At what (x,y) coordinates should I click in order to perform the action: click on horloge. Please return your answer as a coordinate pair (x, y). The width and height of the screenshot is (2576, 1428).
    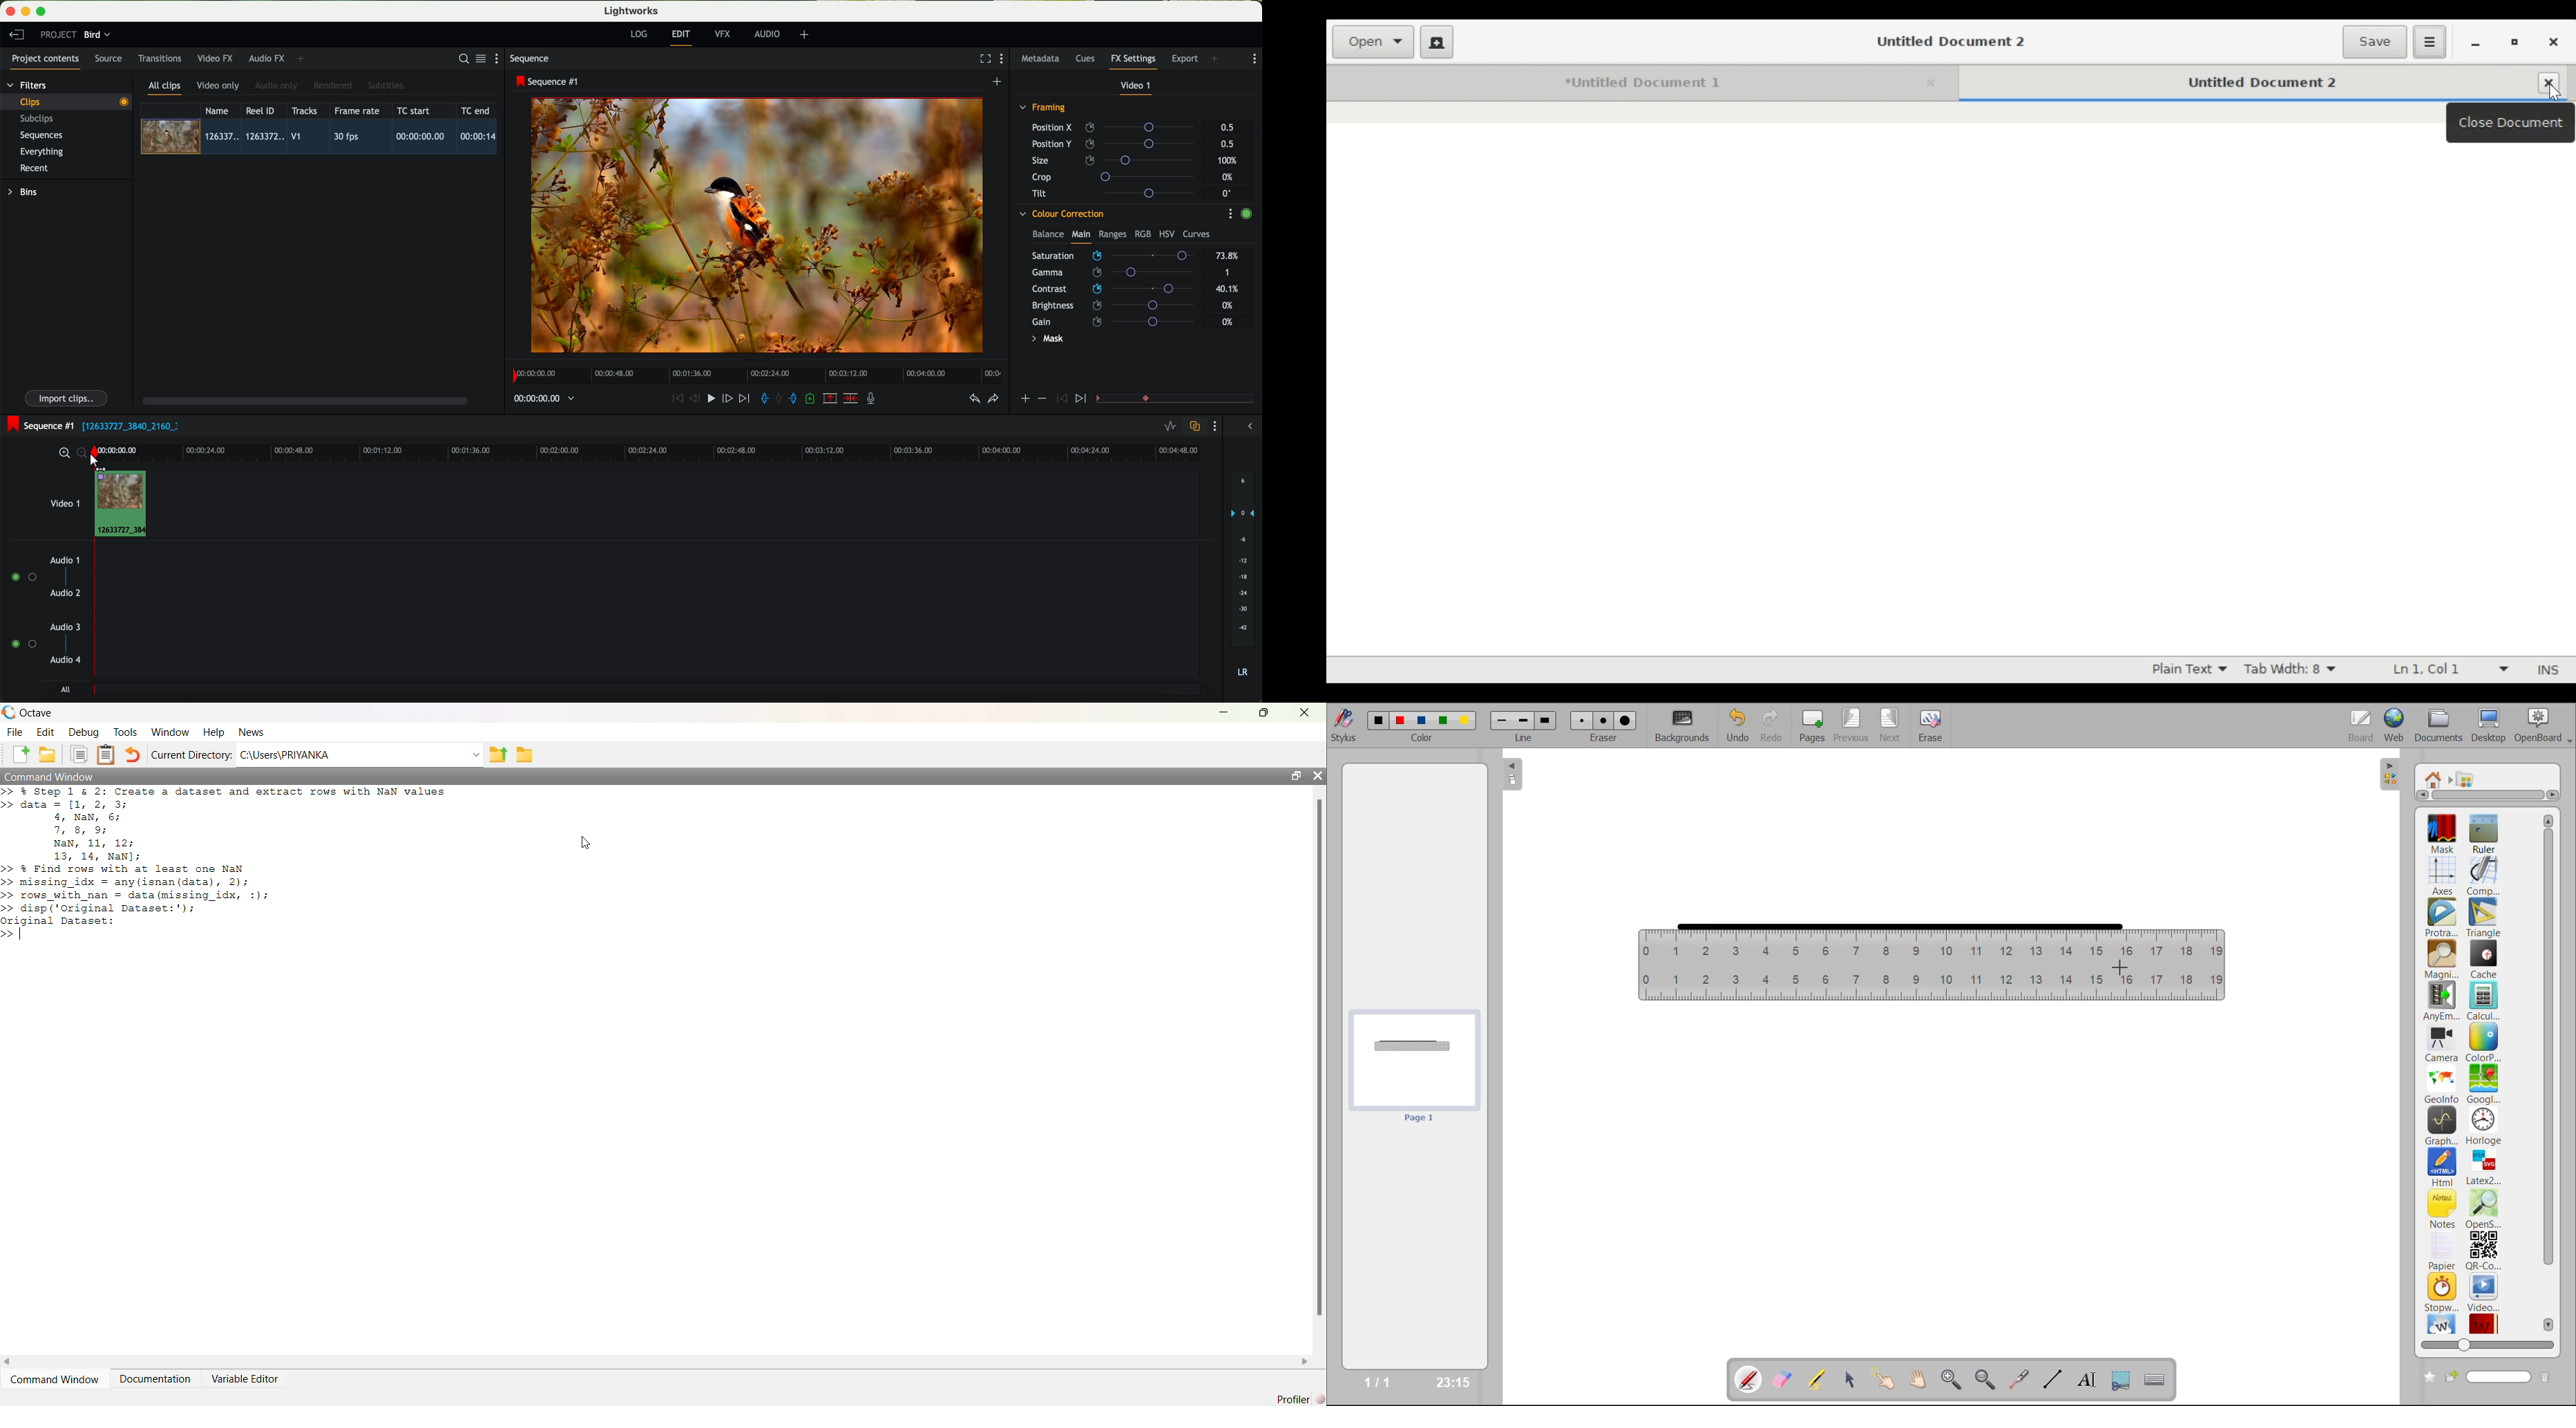
    Looking at the image, I should click on (2485, 1126).